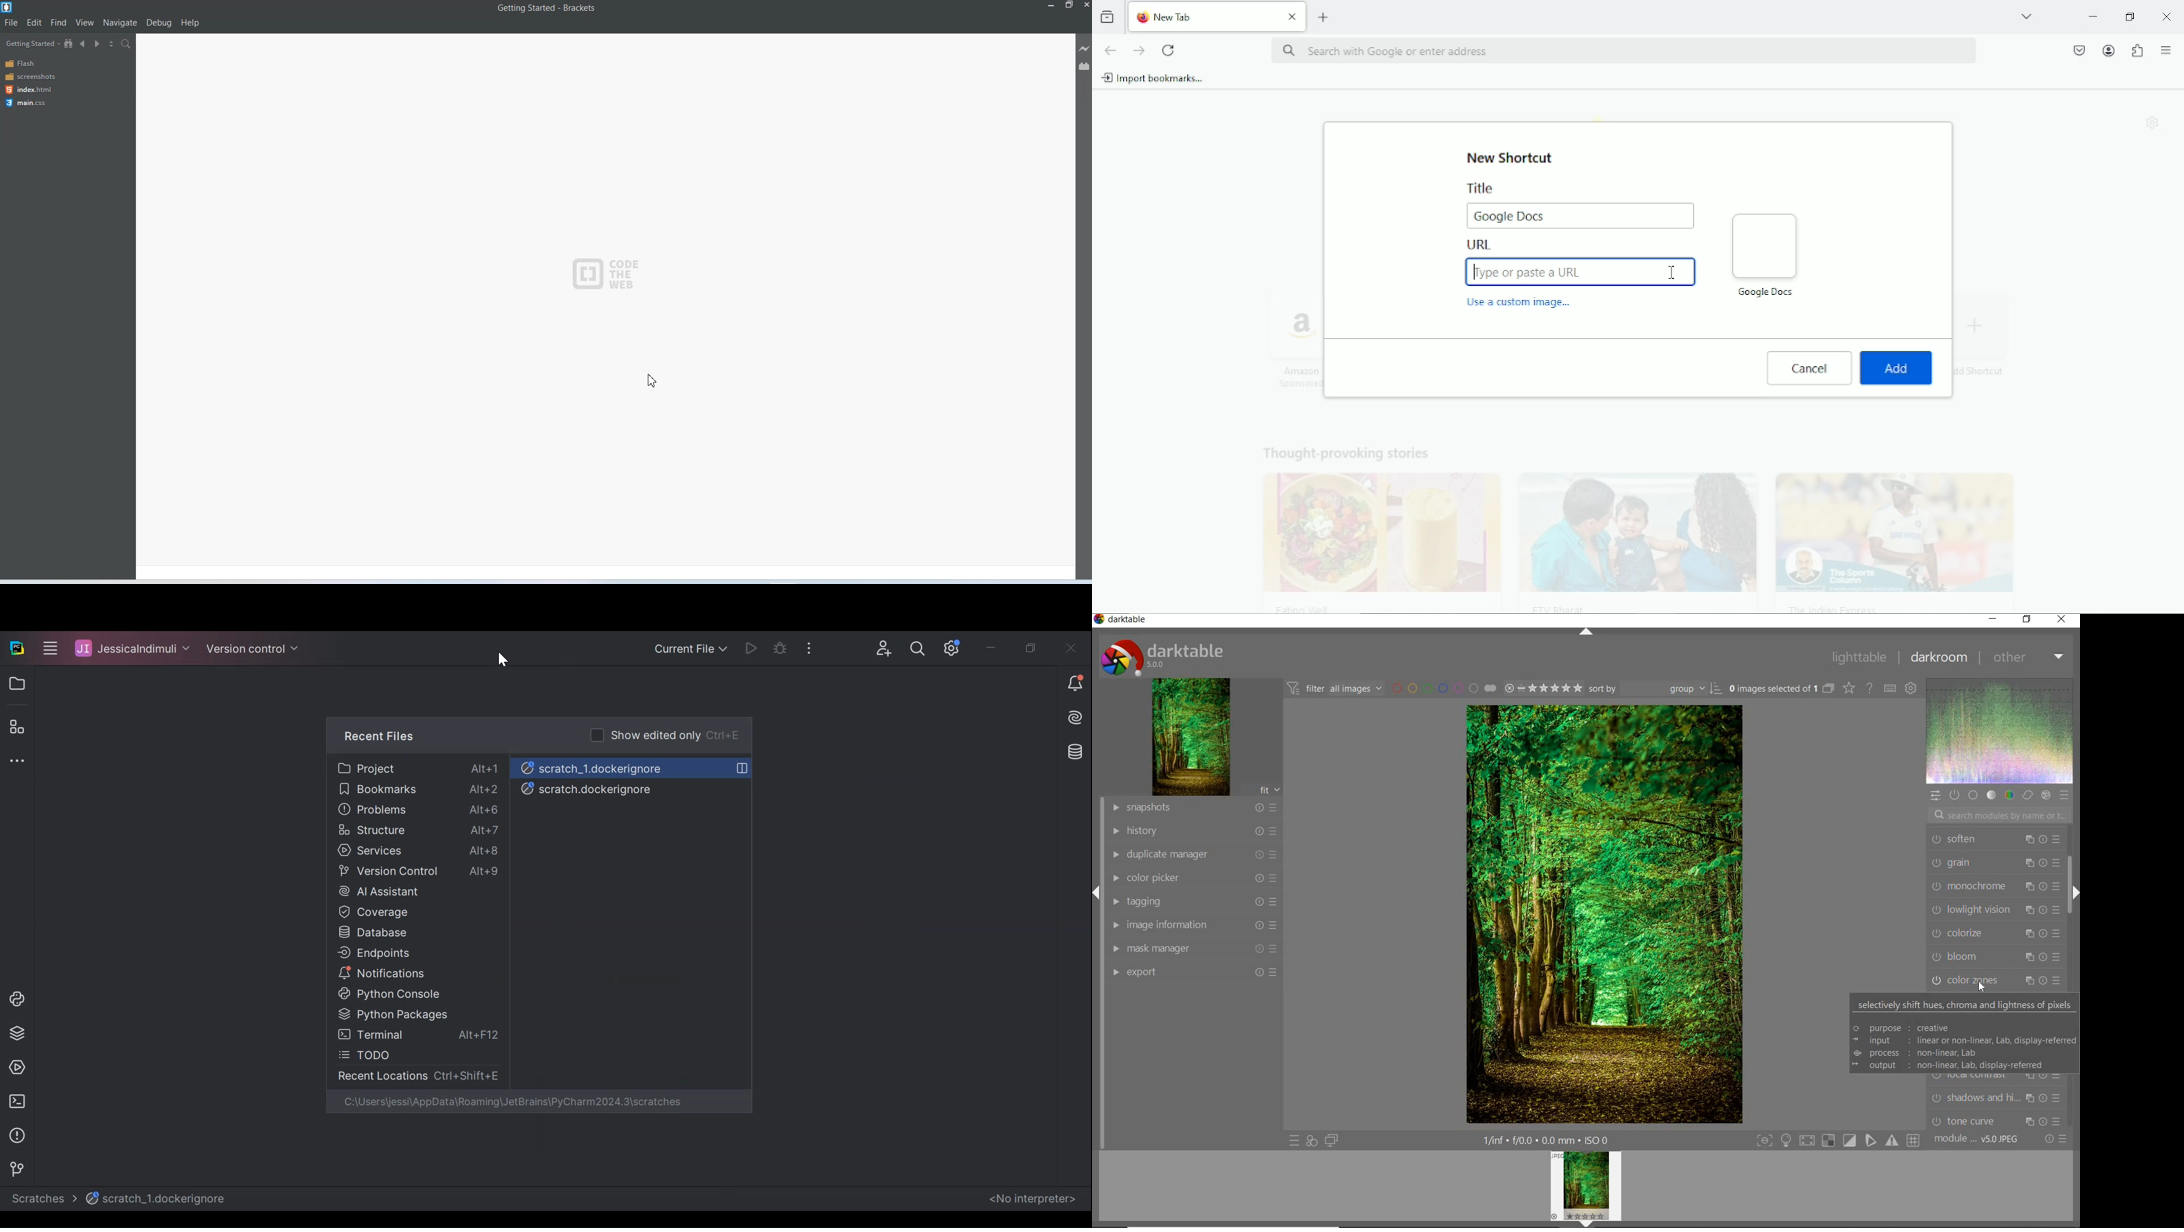 This screenshot has height=1232, width=2184. Describe the element at coordinates (1109, 49) in the screenshot. I see `go back` at that location.